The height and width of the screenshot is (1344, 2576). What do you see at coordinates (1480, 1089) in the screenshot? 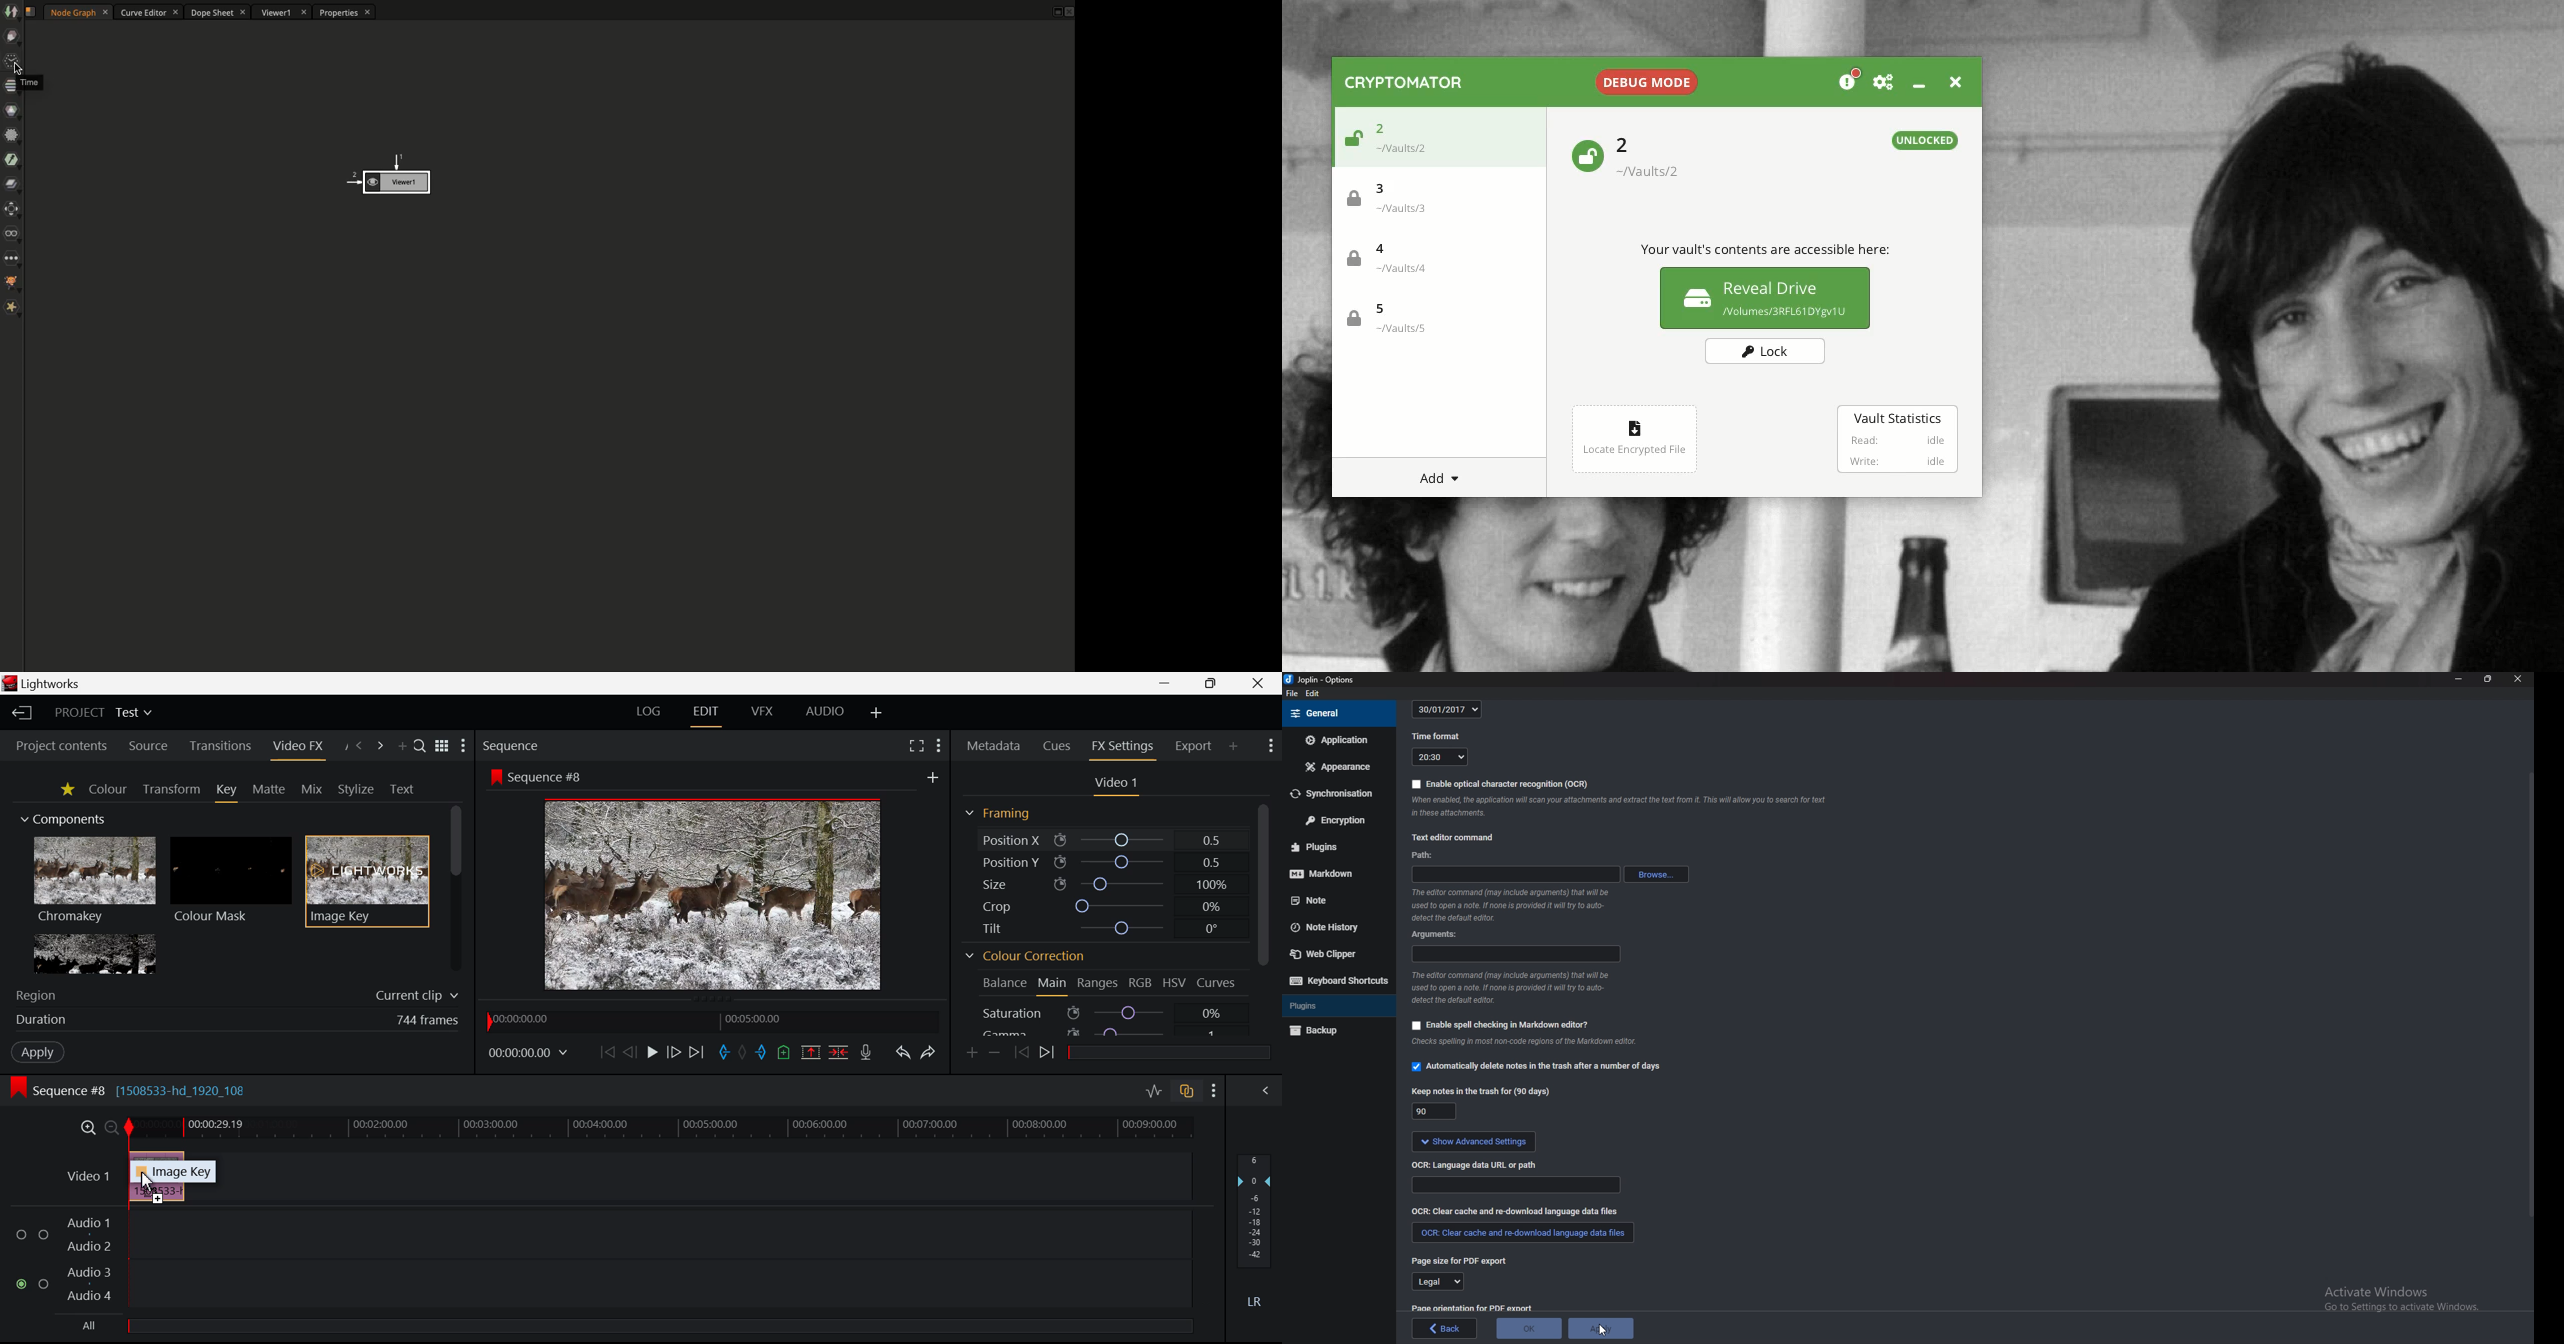
I see `Keep notes in the trash for` at bounding box center [1480, 1089].